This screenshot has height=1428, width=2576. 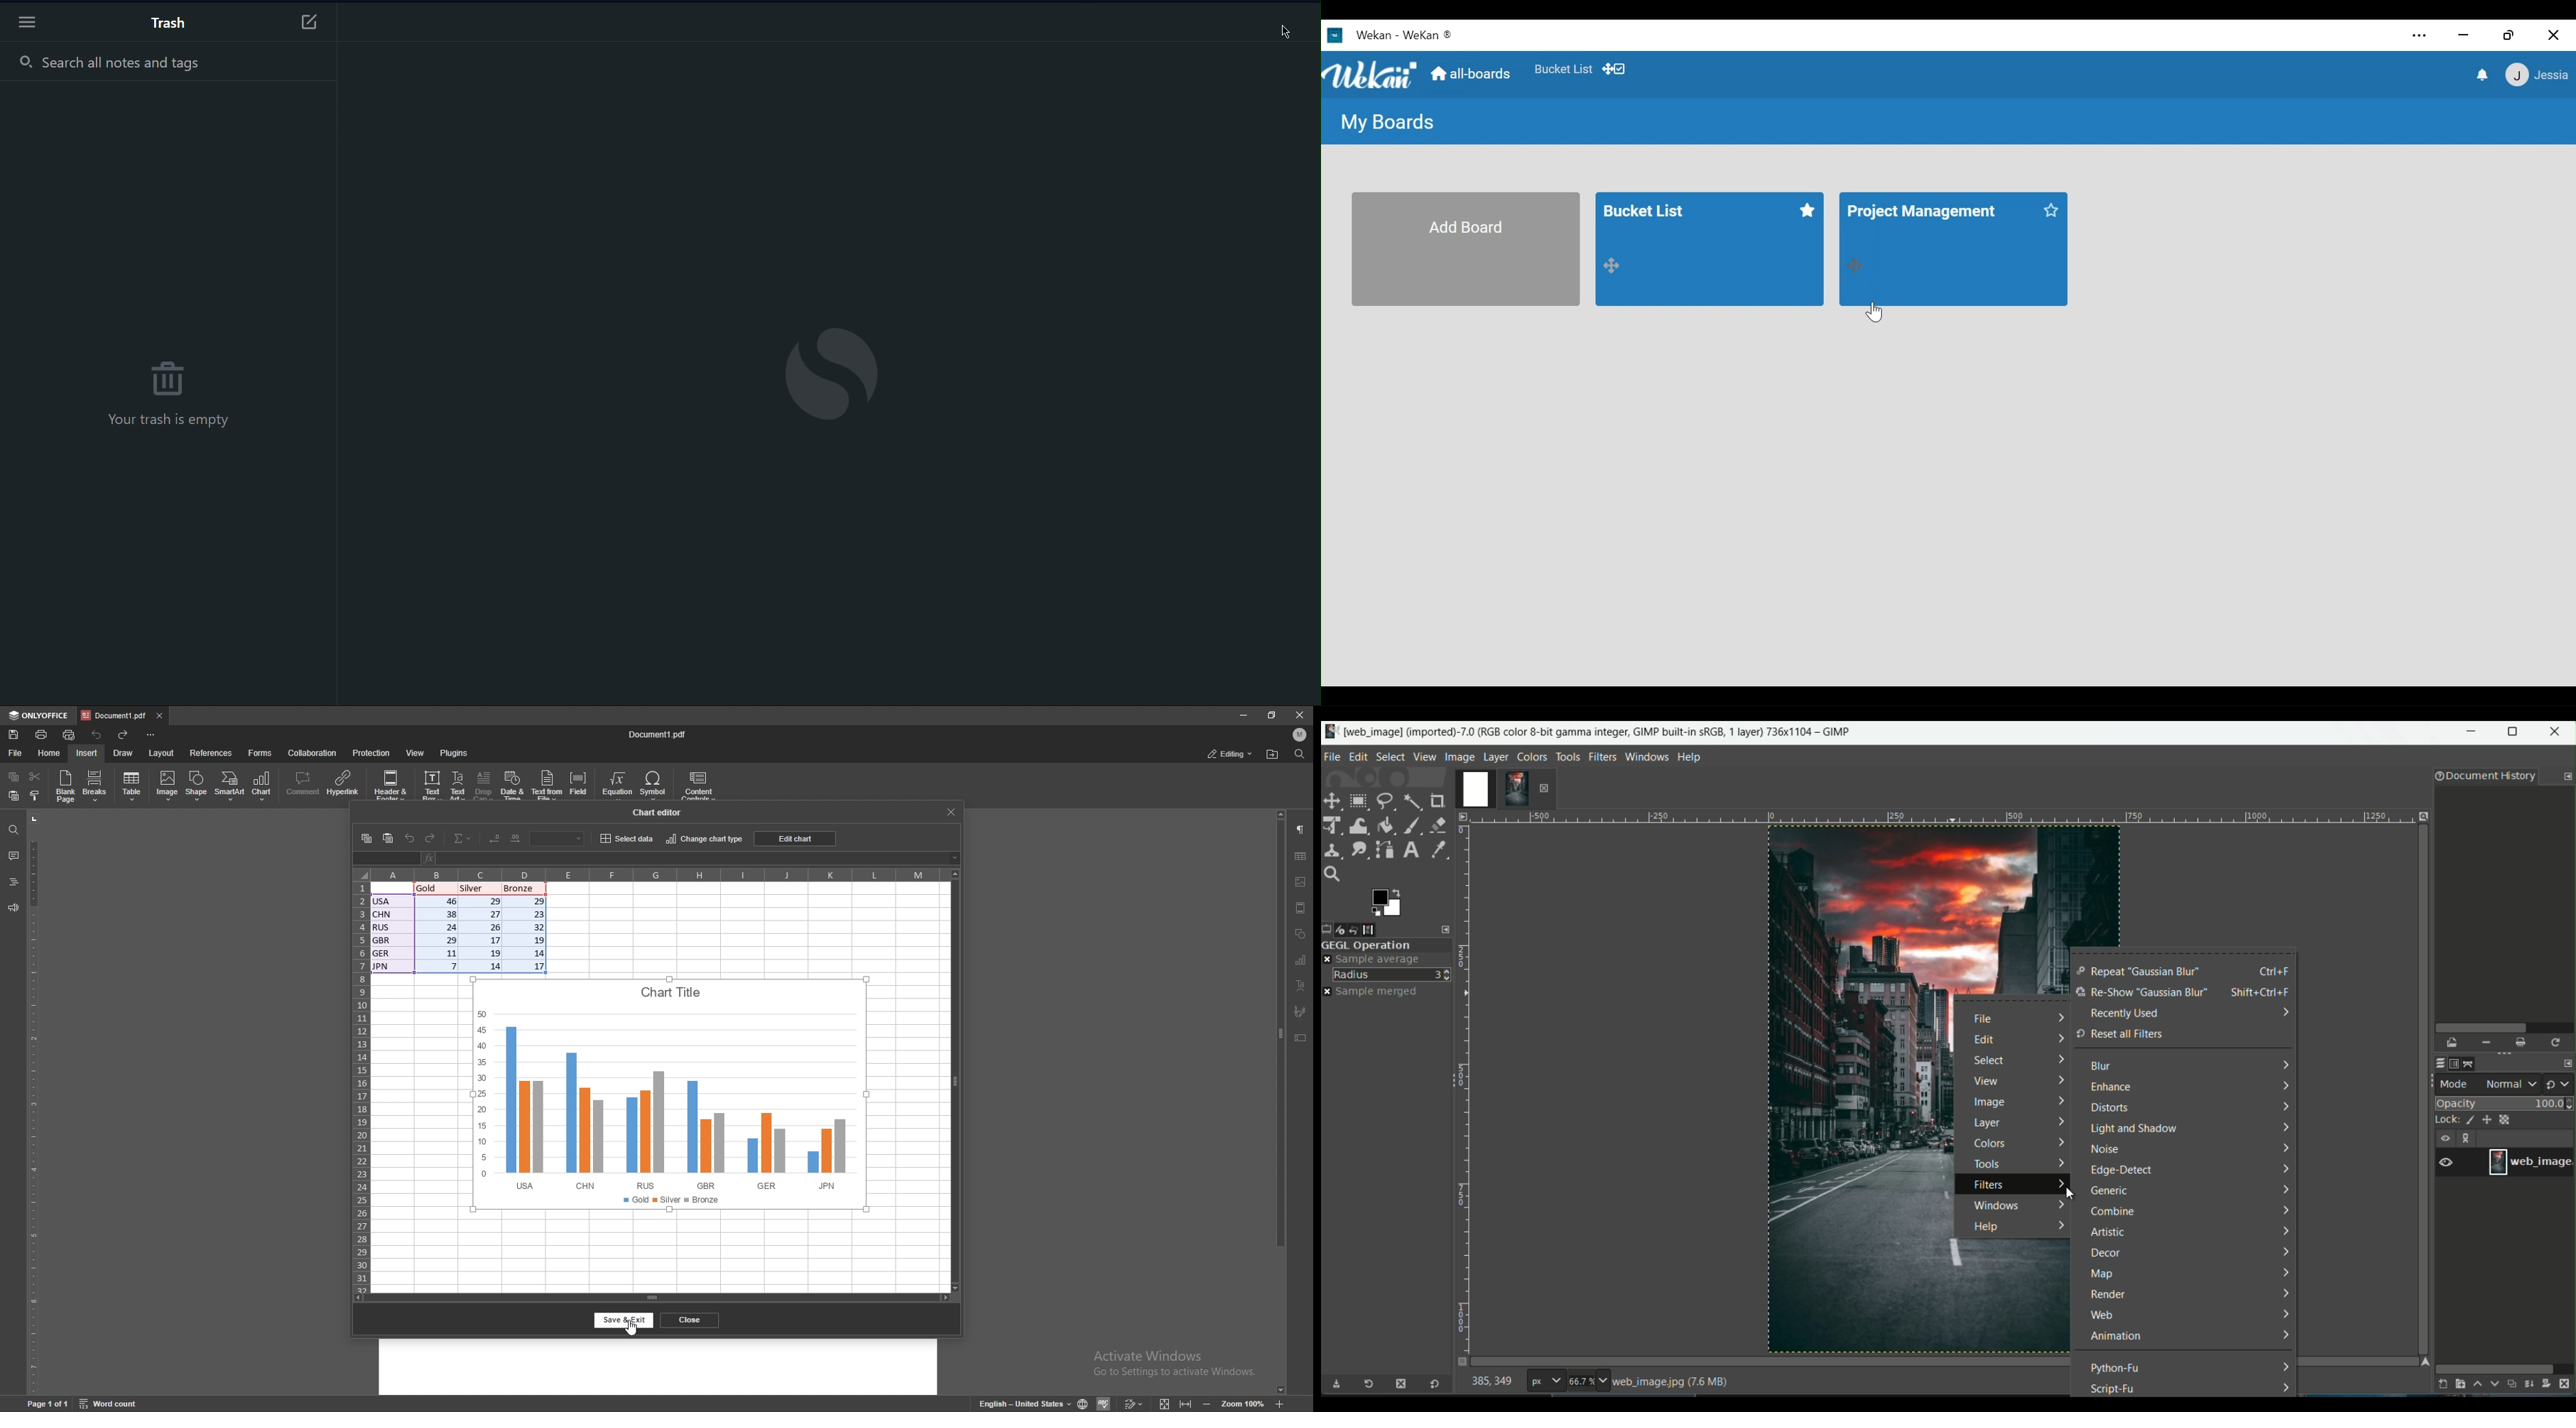 I want to click on member settings, so click(x=2536, y=74).